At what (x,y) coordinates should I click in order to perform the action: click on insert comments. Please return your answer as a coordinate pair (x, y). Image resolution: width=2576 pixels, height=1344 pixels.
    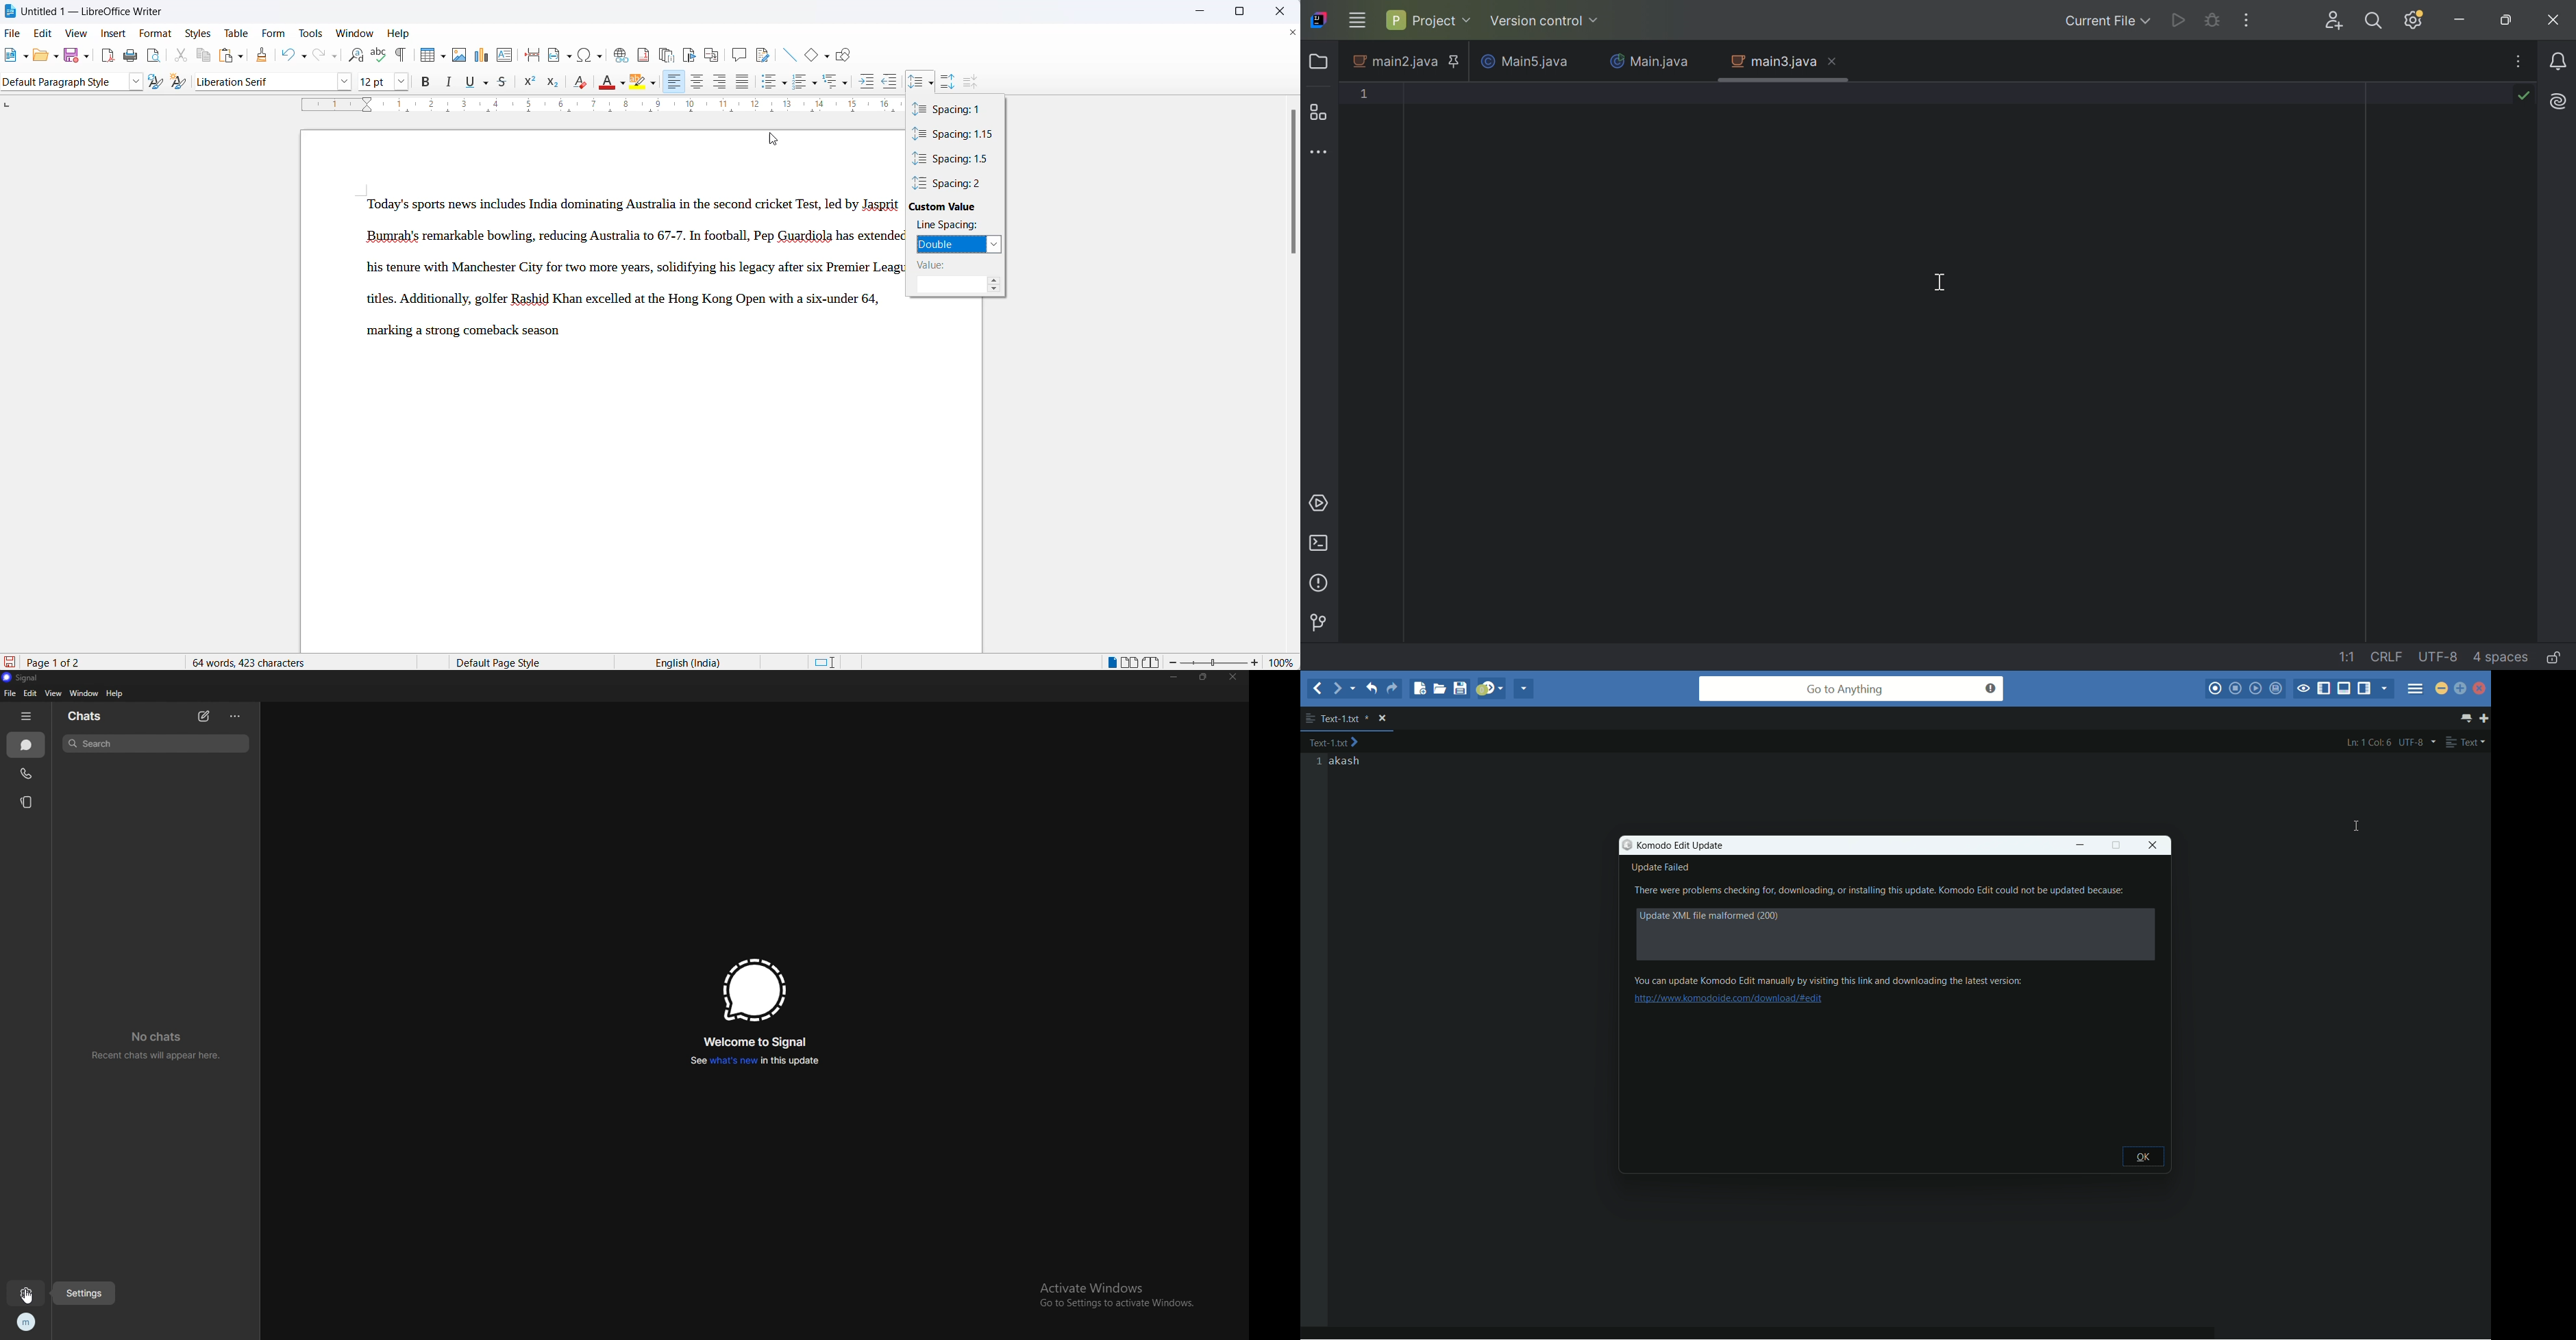
    Looking at the image, I should click on (738, 53).